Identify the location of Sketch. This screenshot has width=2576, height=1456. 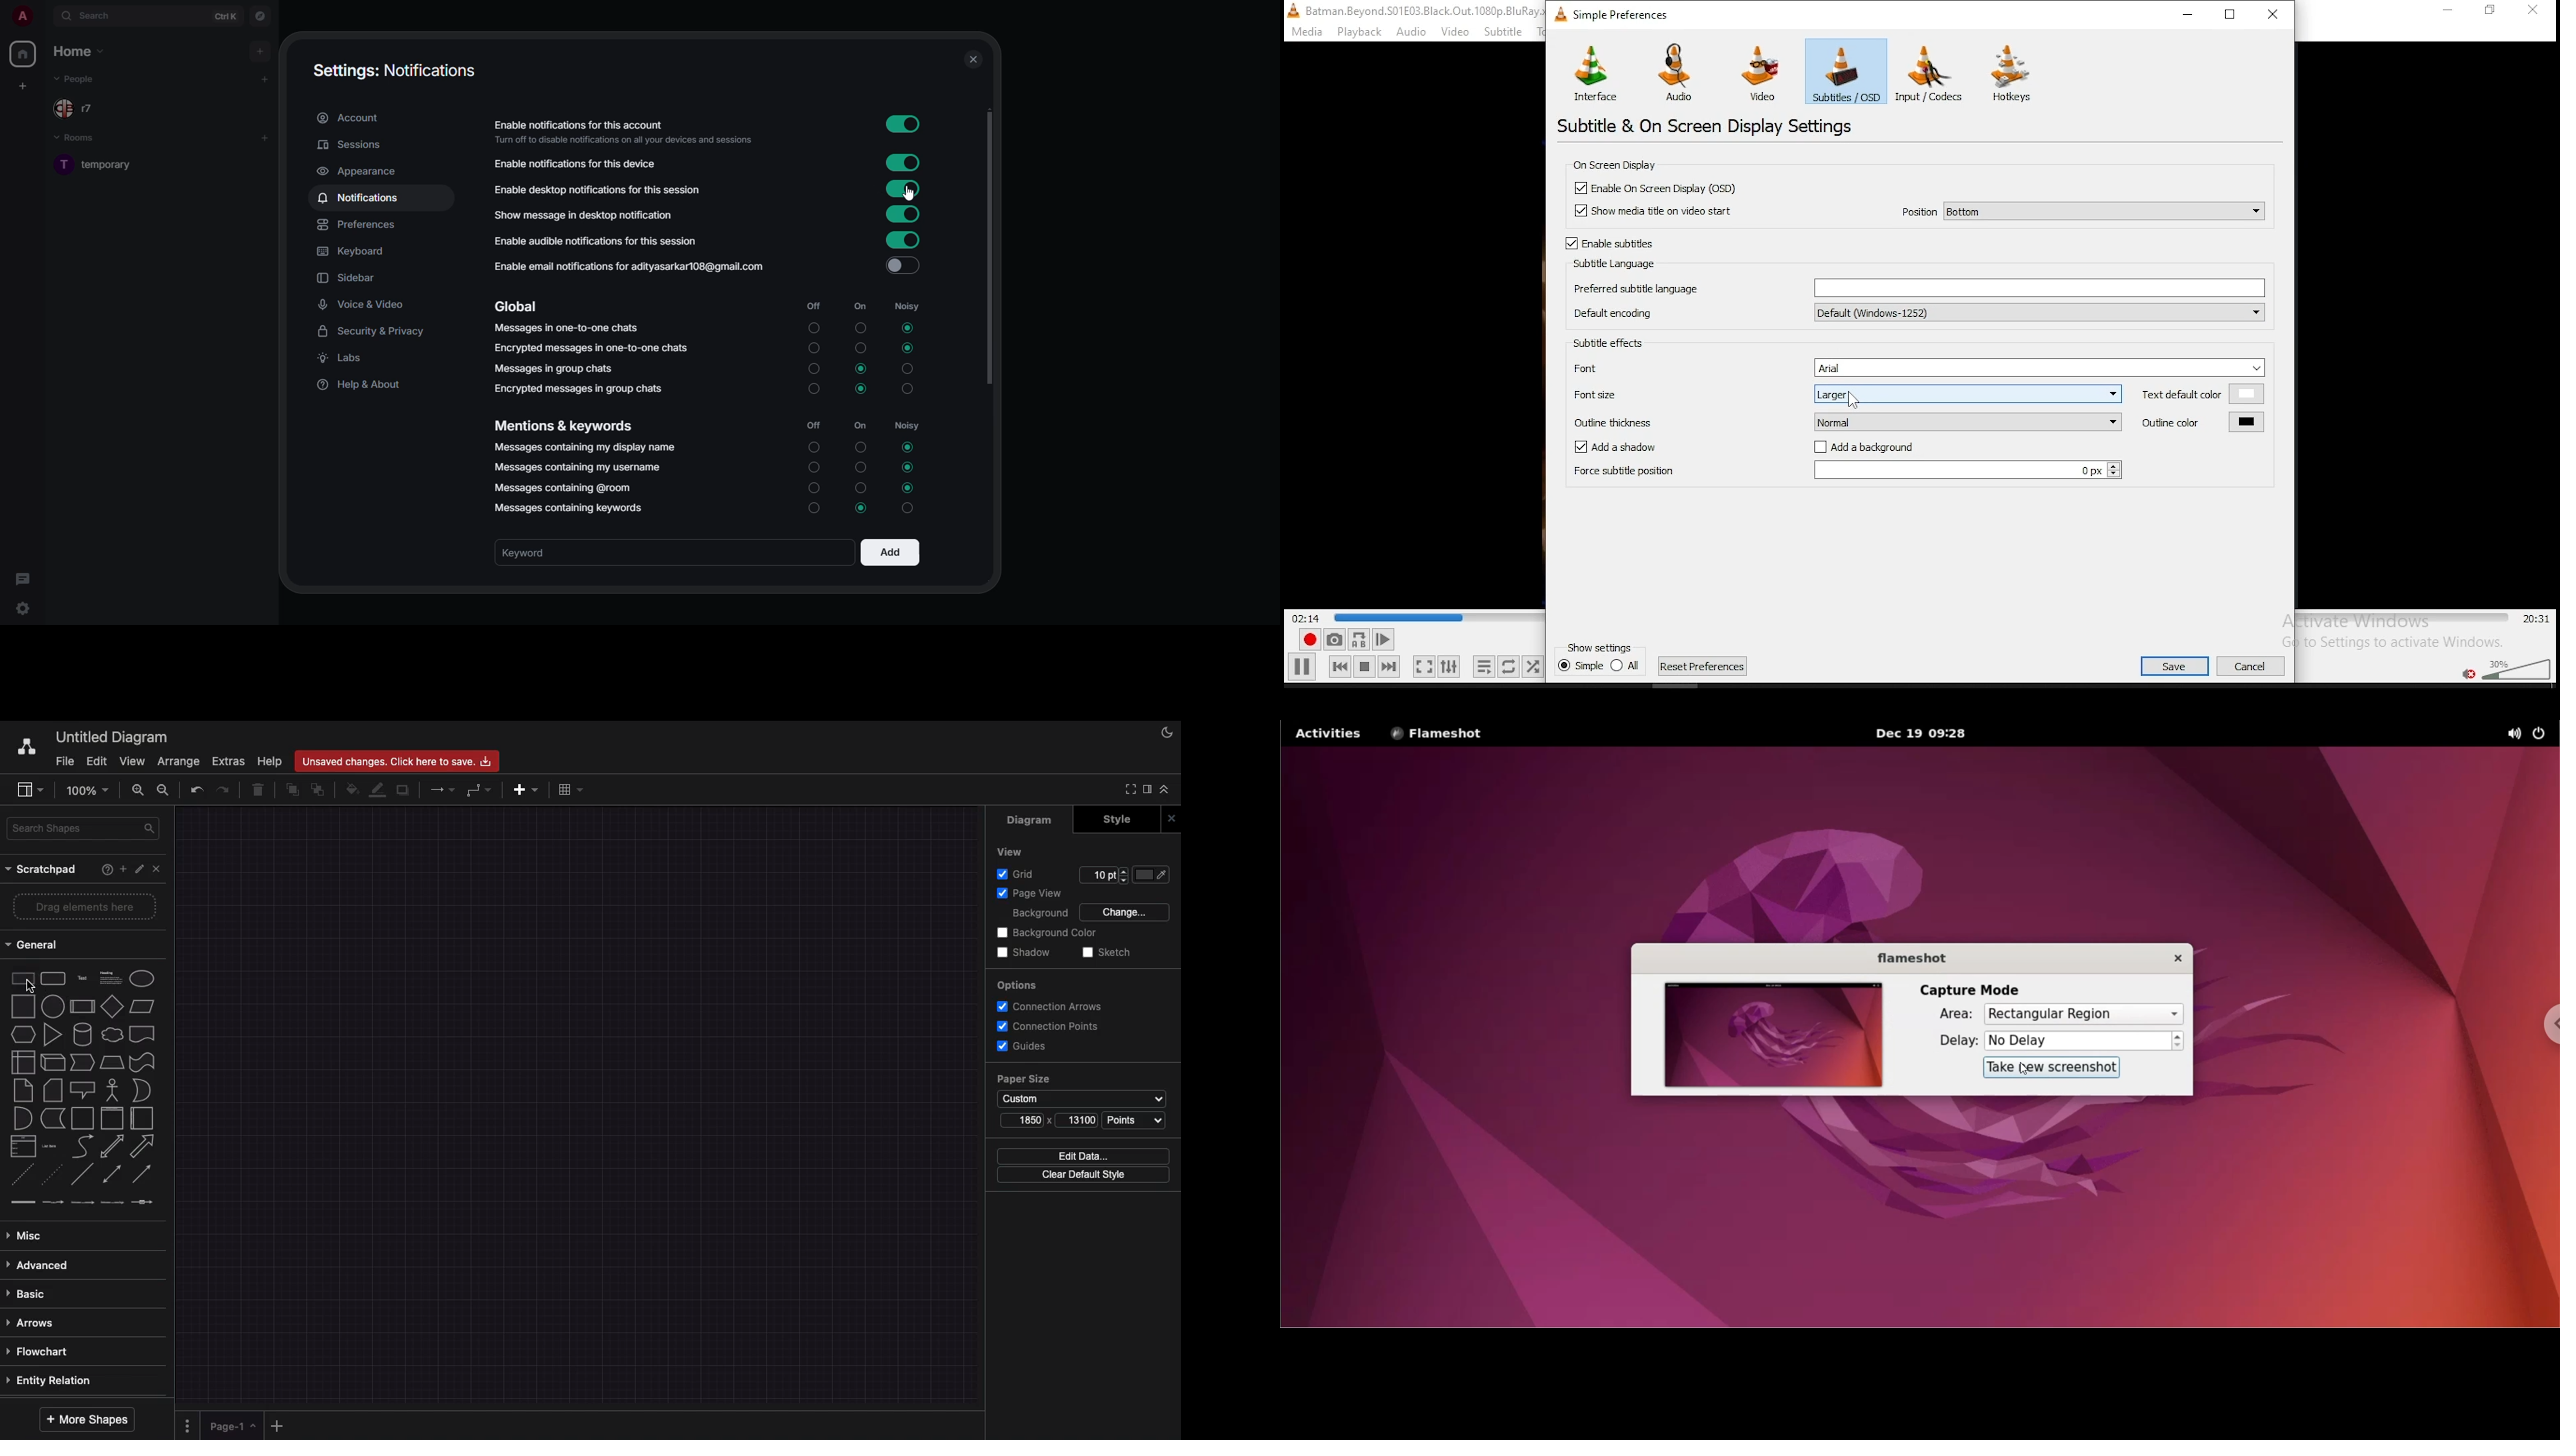
(1109, 954).